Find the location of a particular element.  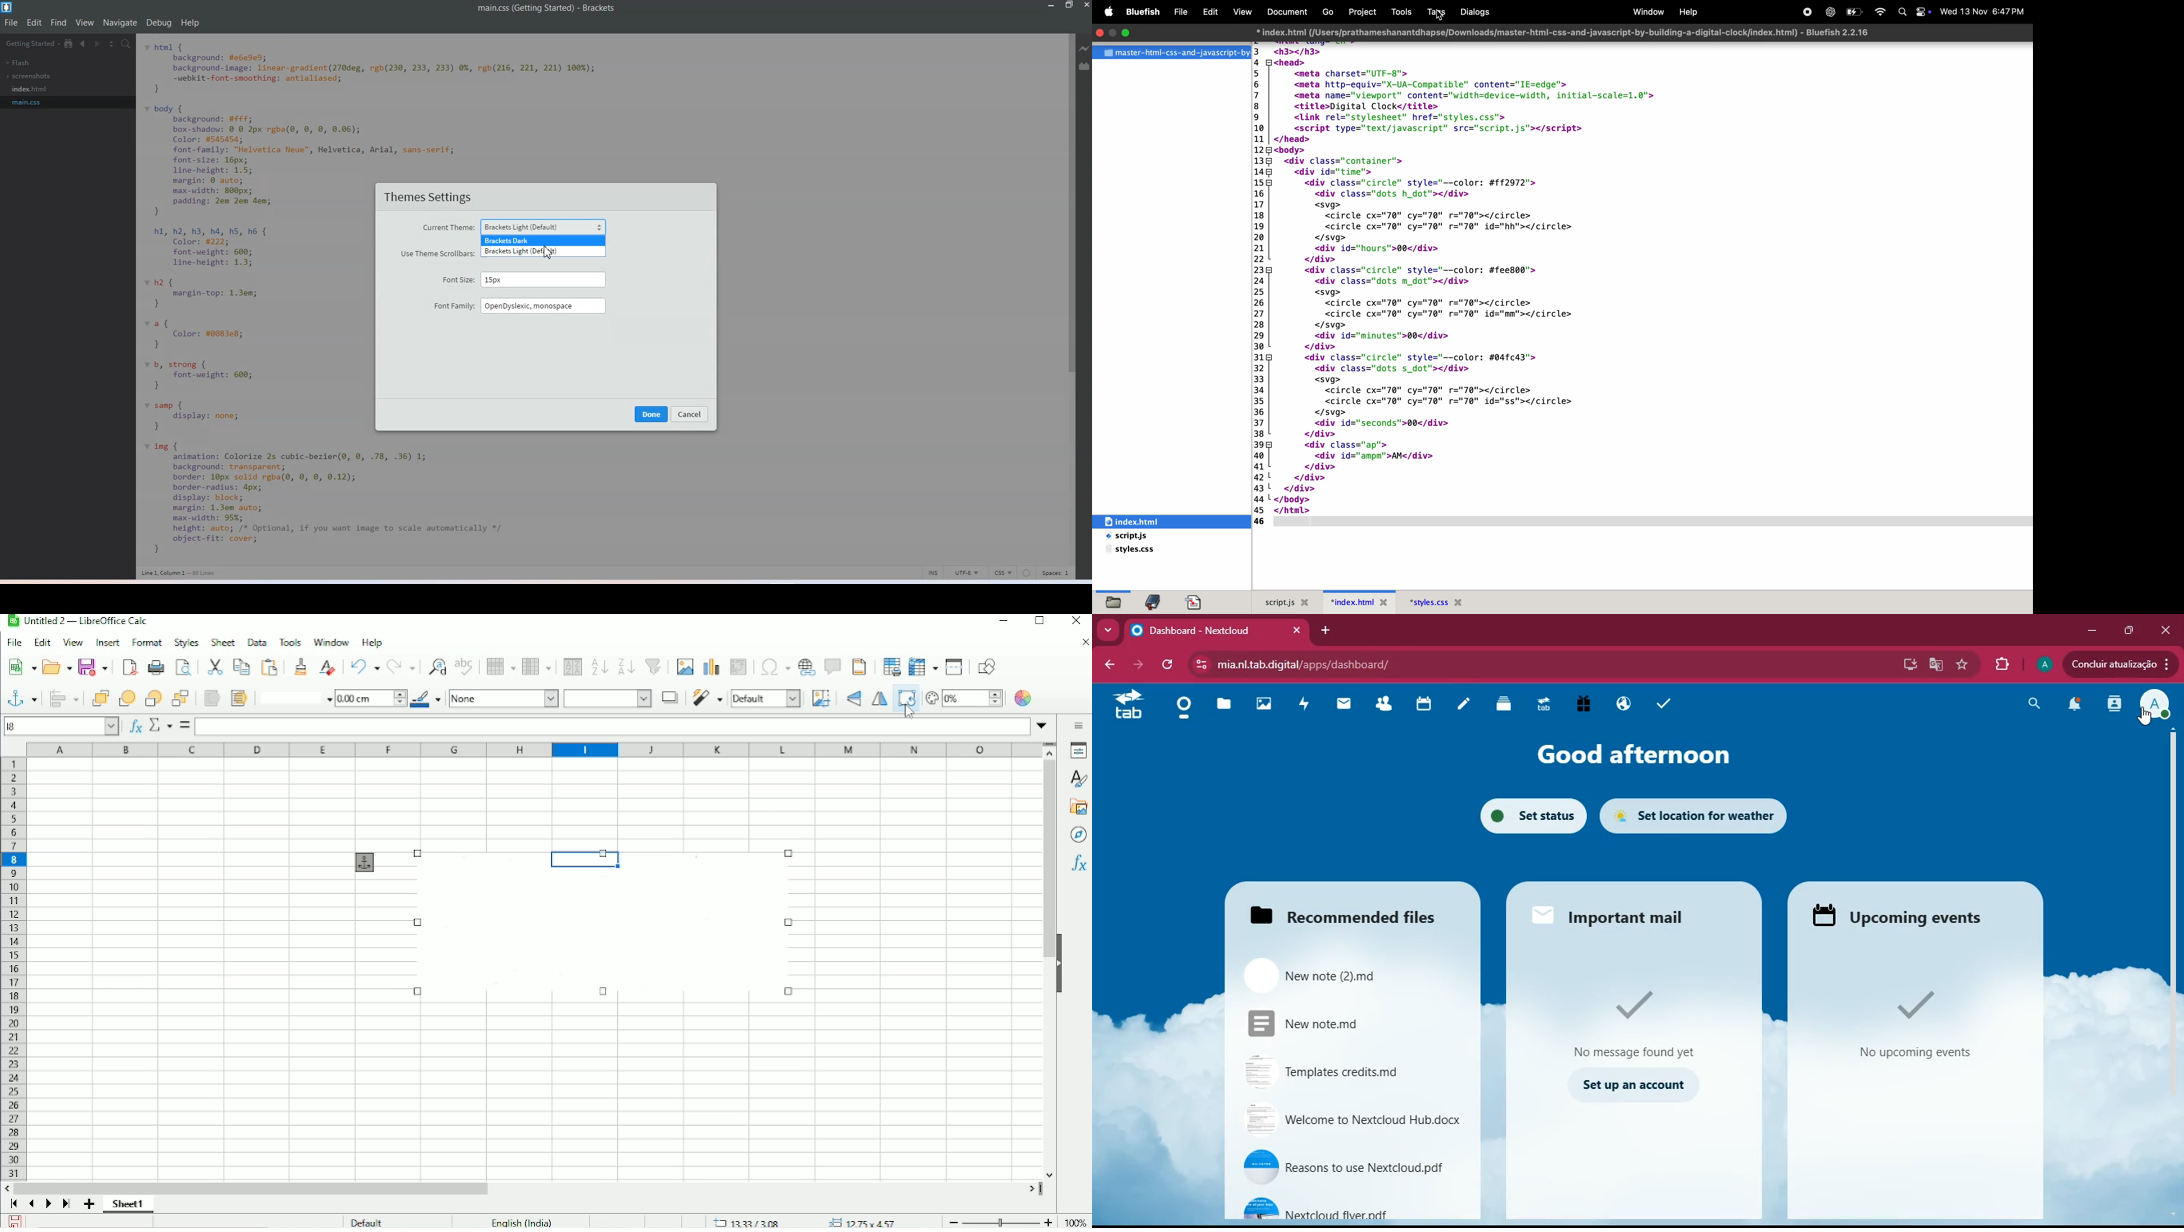

Sort is located at coordinates (572, 667).